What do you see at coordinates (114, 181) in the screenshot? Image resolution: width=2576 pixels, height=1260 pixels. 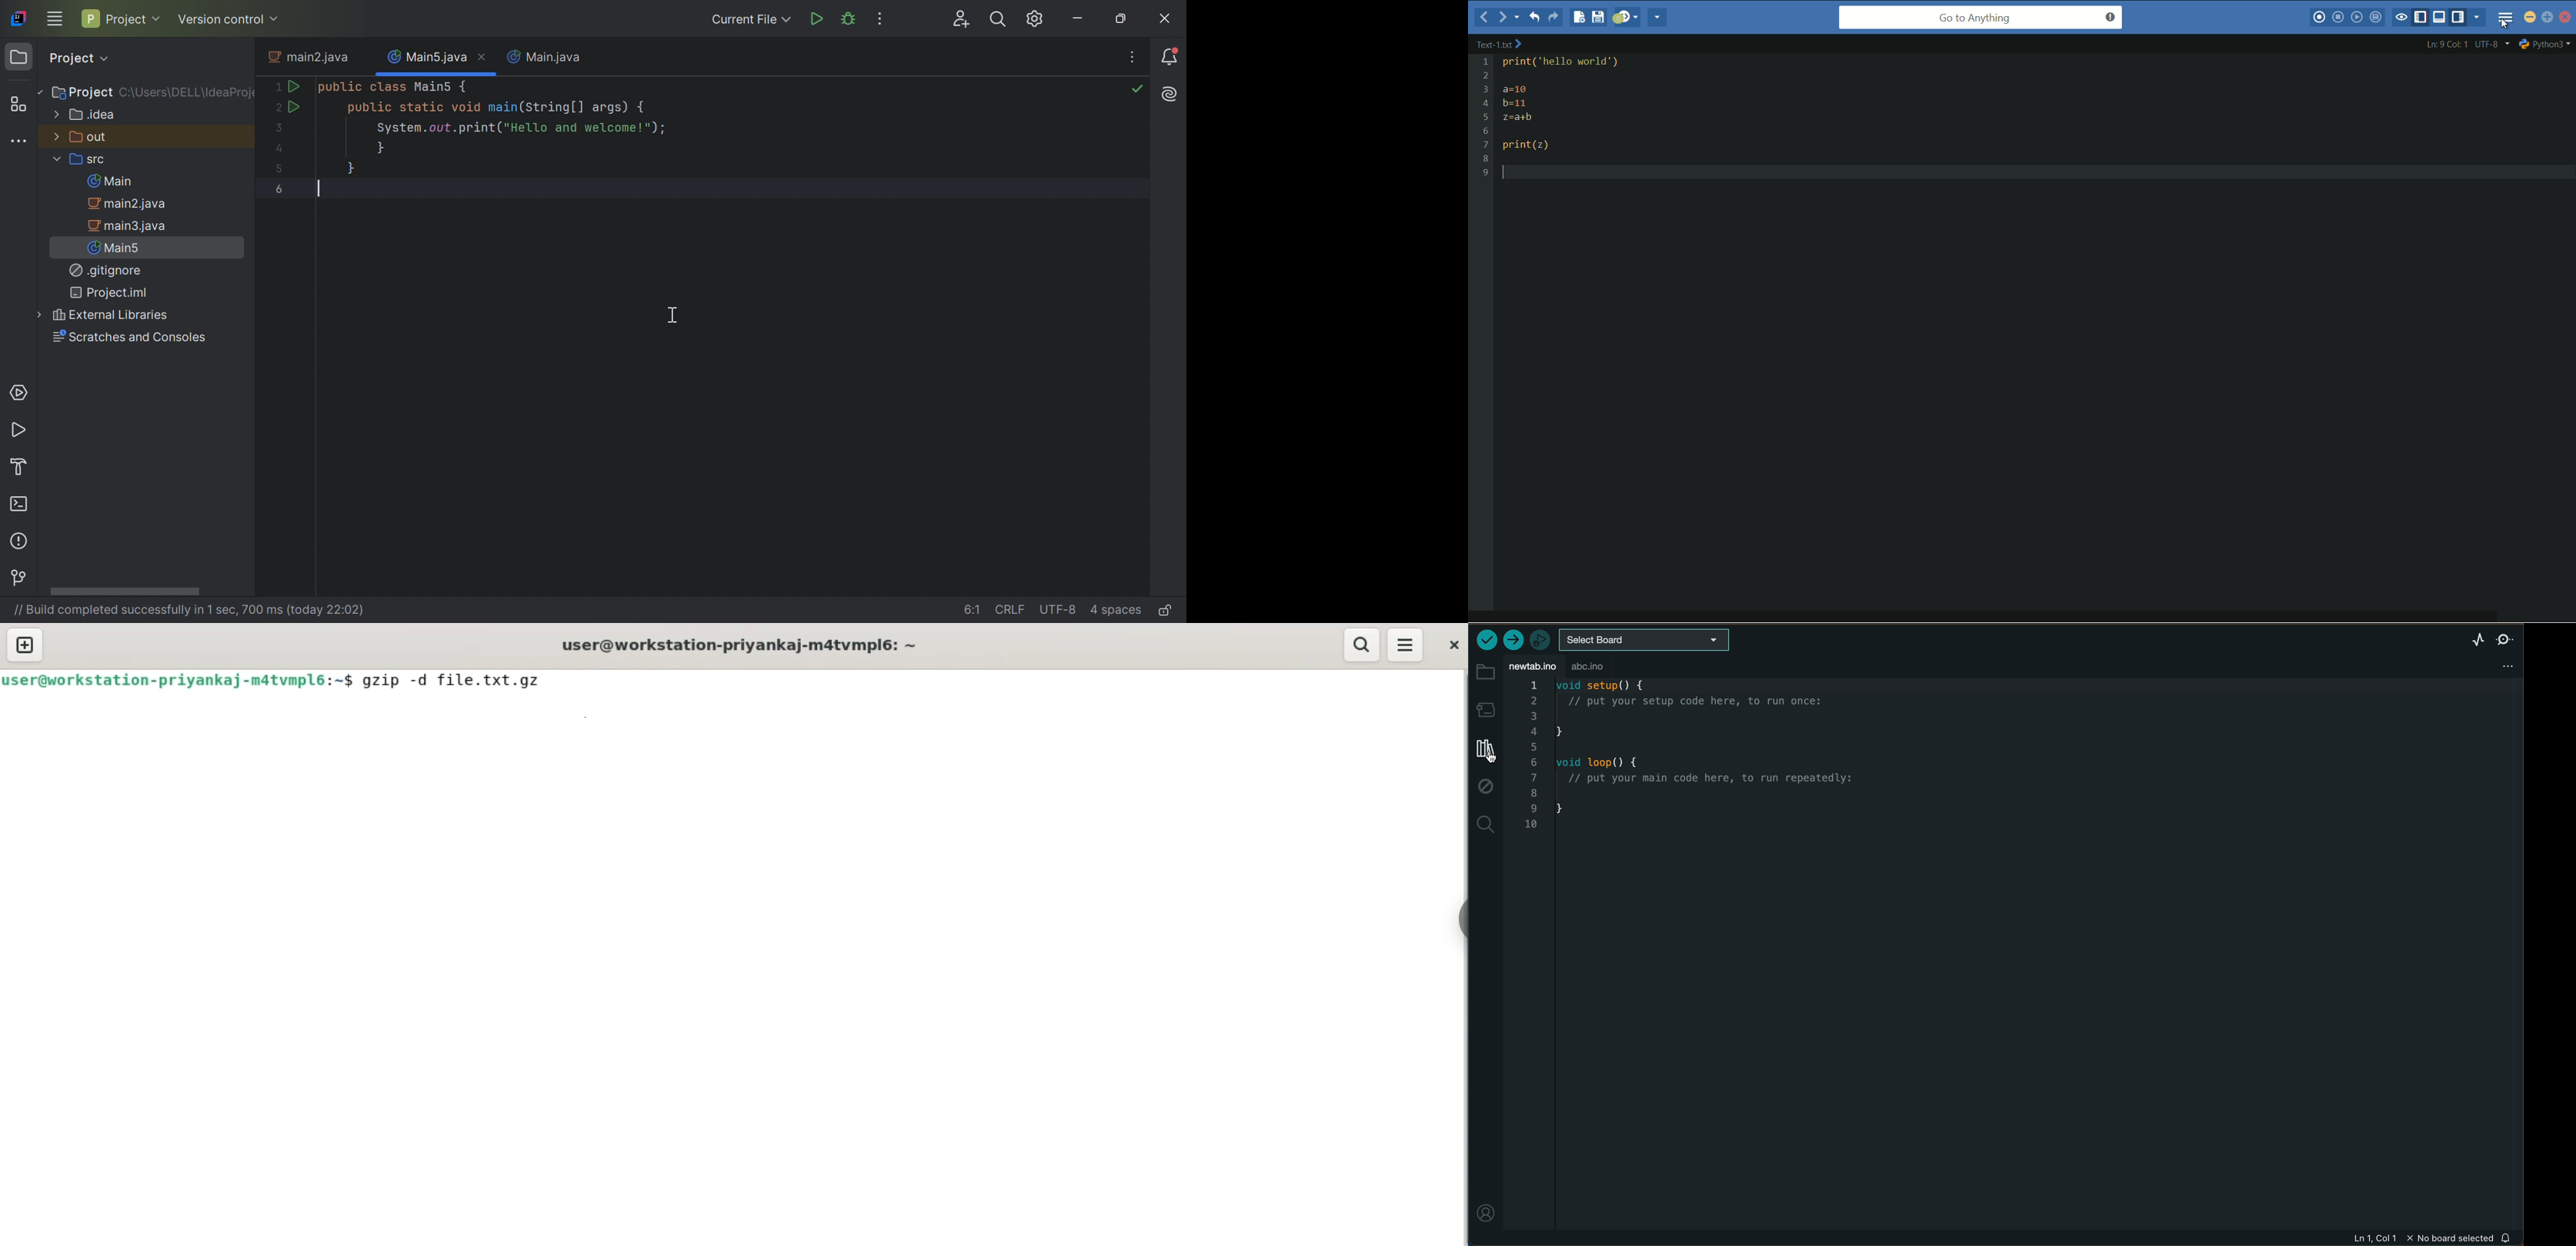 I see `Main` at bounding box center [114, 181].